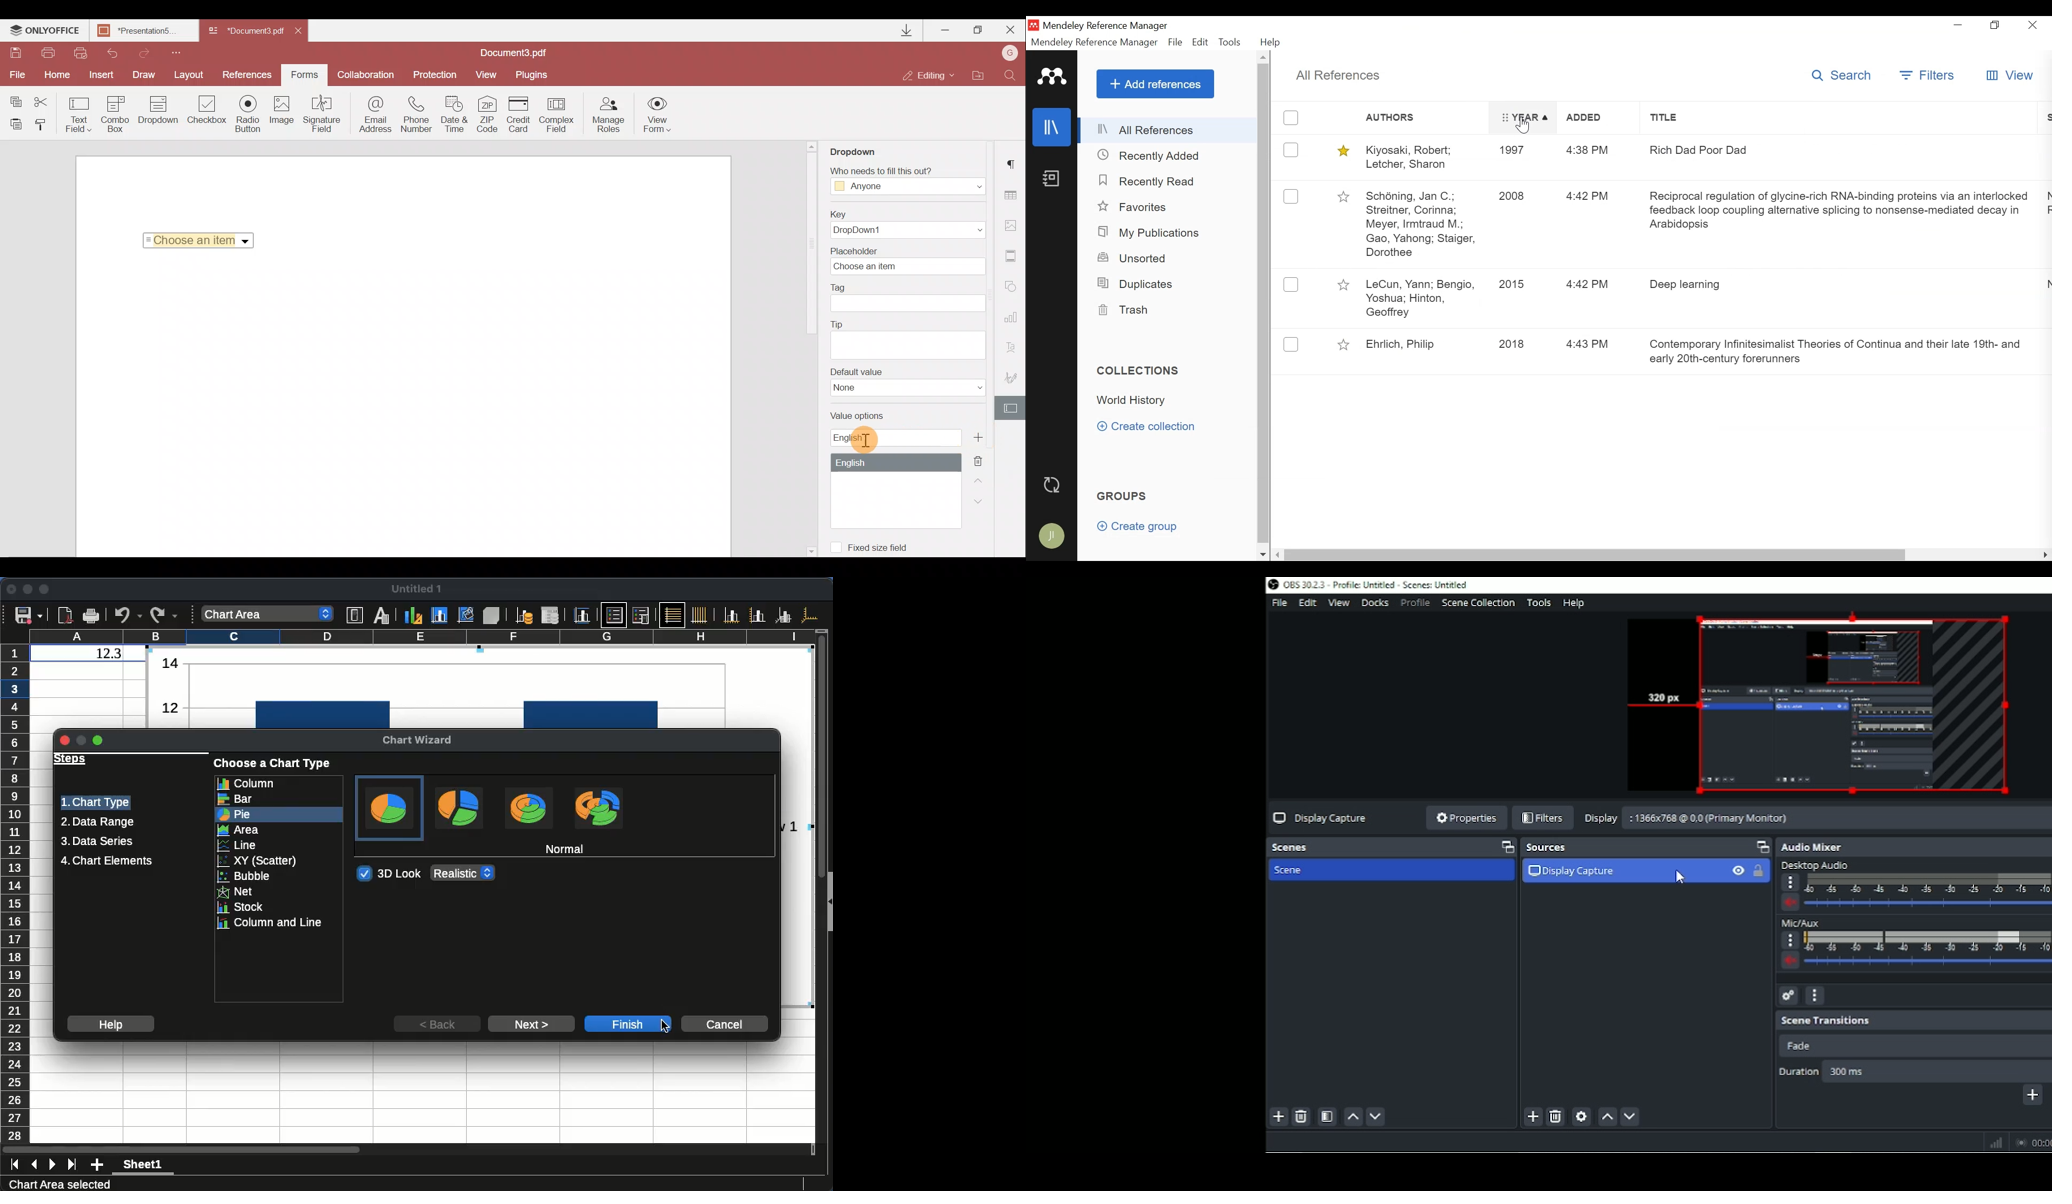 Image resolution: width=2072 pixels, height=1204 pixels. I want to click on Image, so click(283, 115).